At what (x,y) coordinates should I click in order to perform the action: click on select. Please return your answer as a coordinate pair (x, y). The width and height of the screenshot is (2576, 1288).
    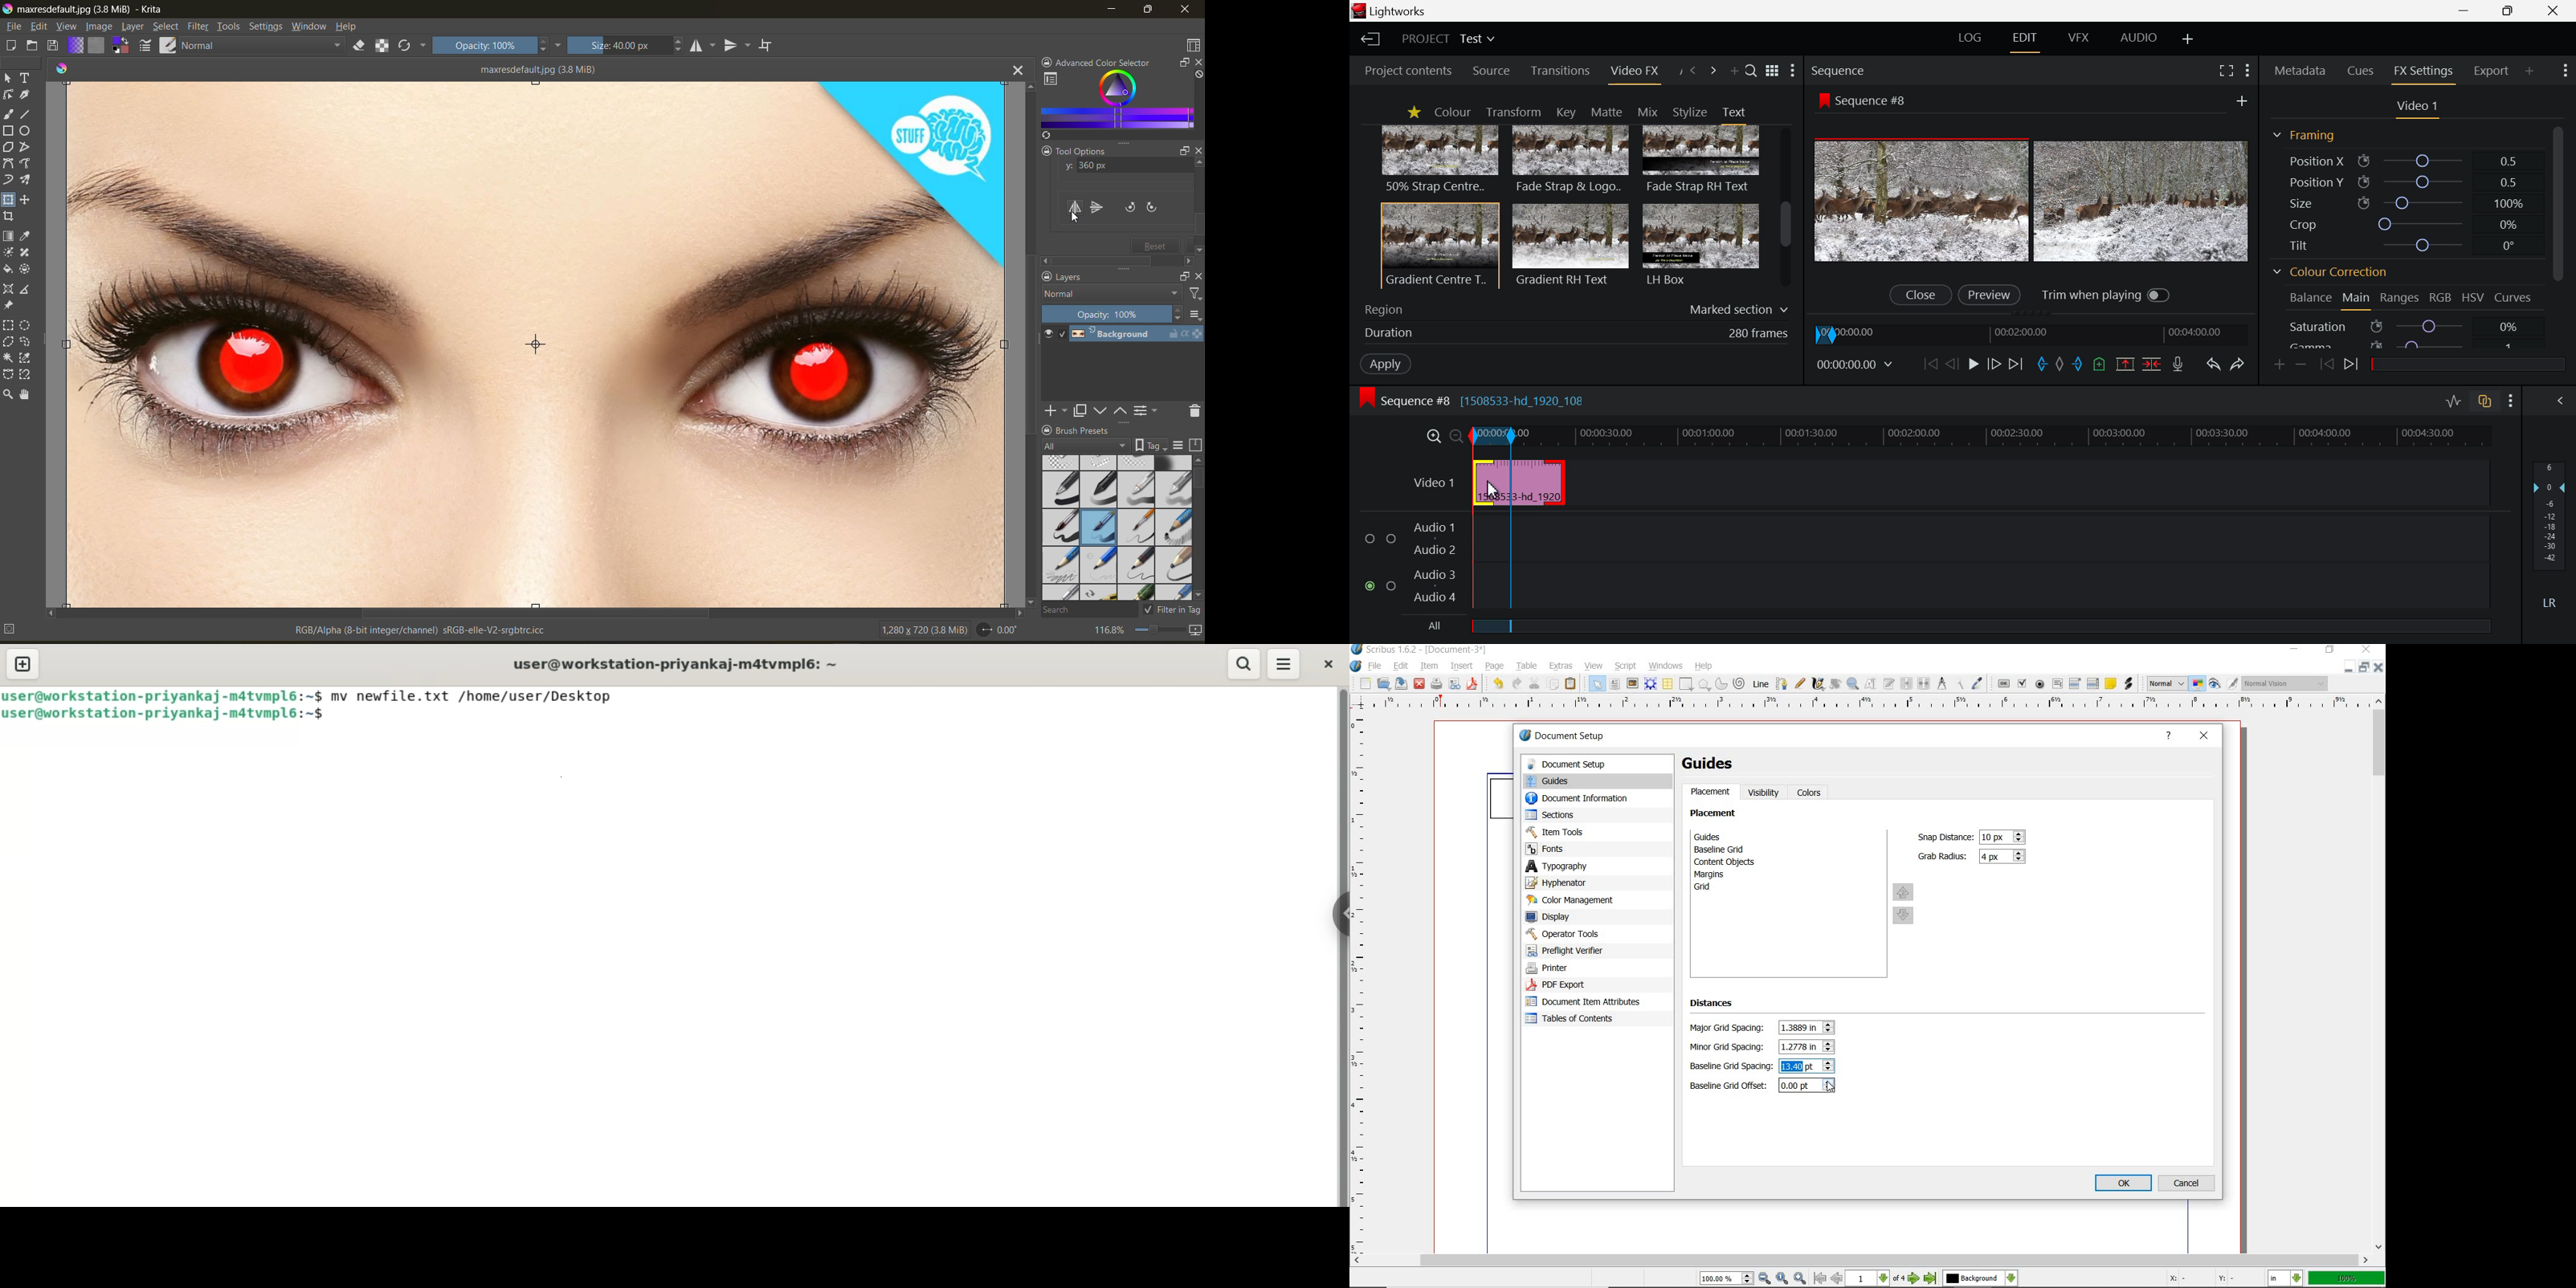
    Looking at the image, I should click on (166, 28).